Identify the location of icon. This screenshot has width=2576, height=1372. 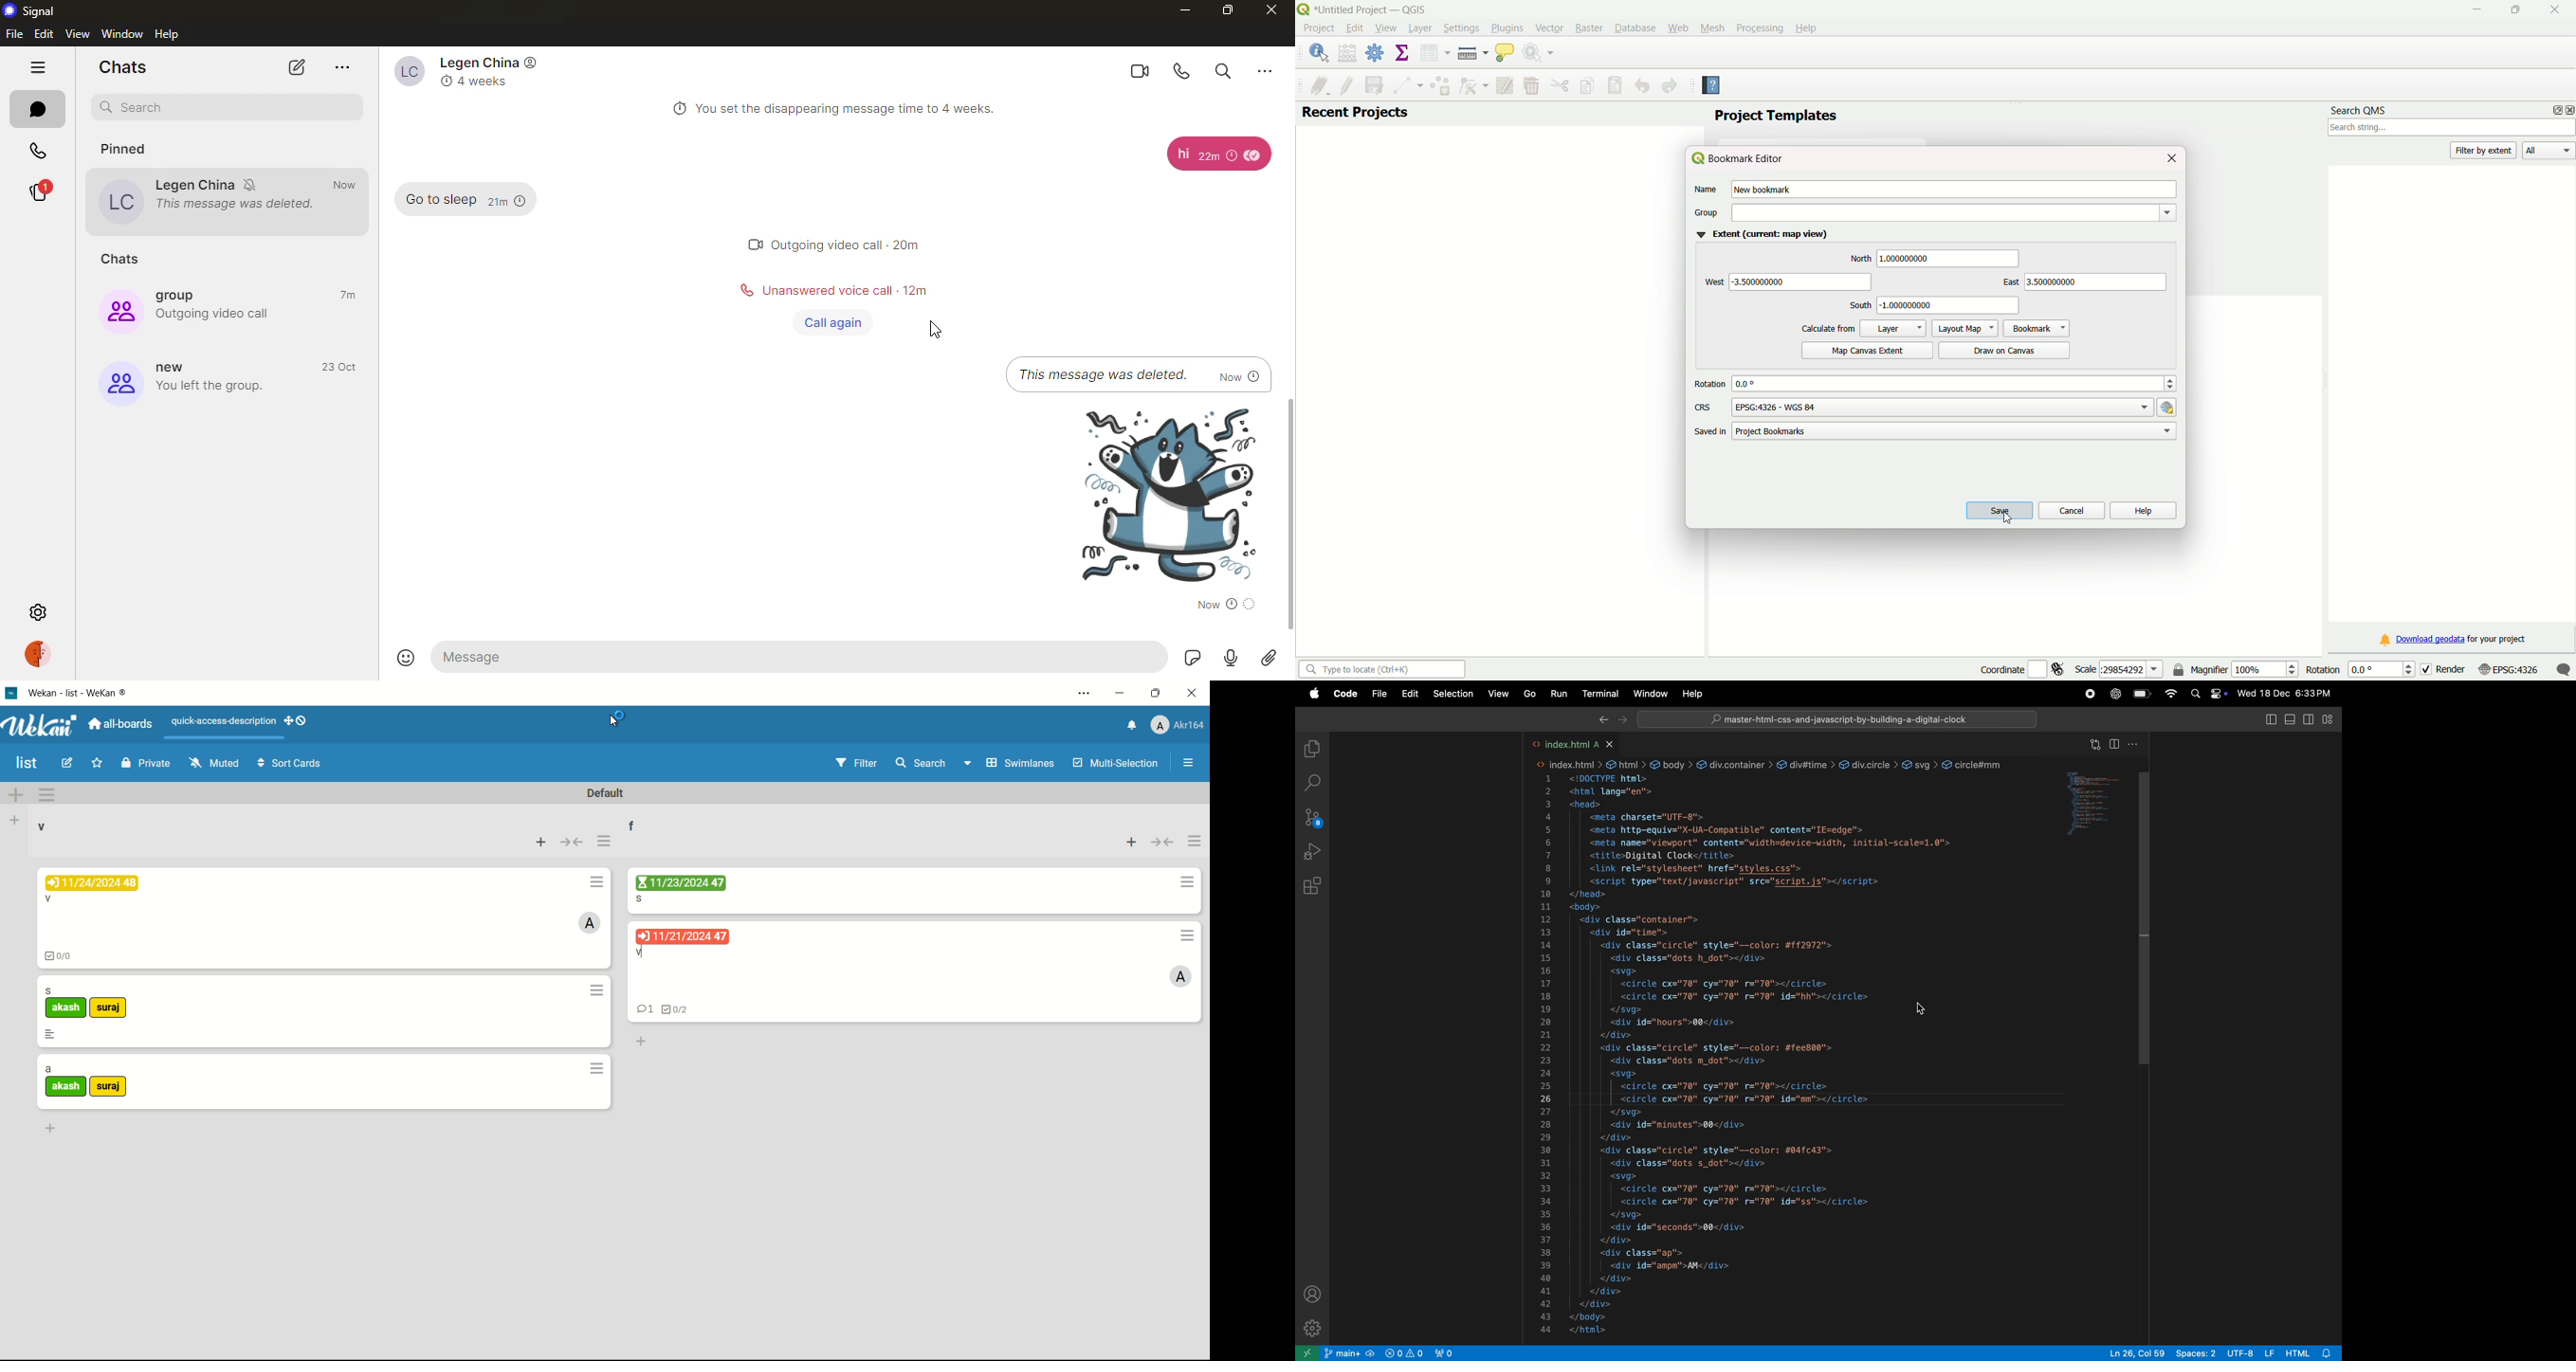
(534, 64).